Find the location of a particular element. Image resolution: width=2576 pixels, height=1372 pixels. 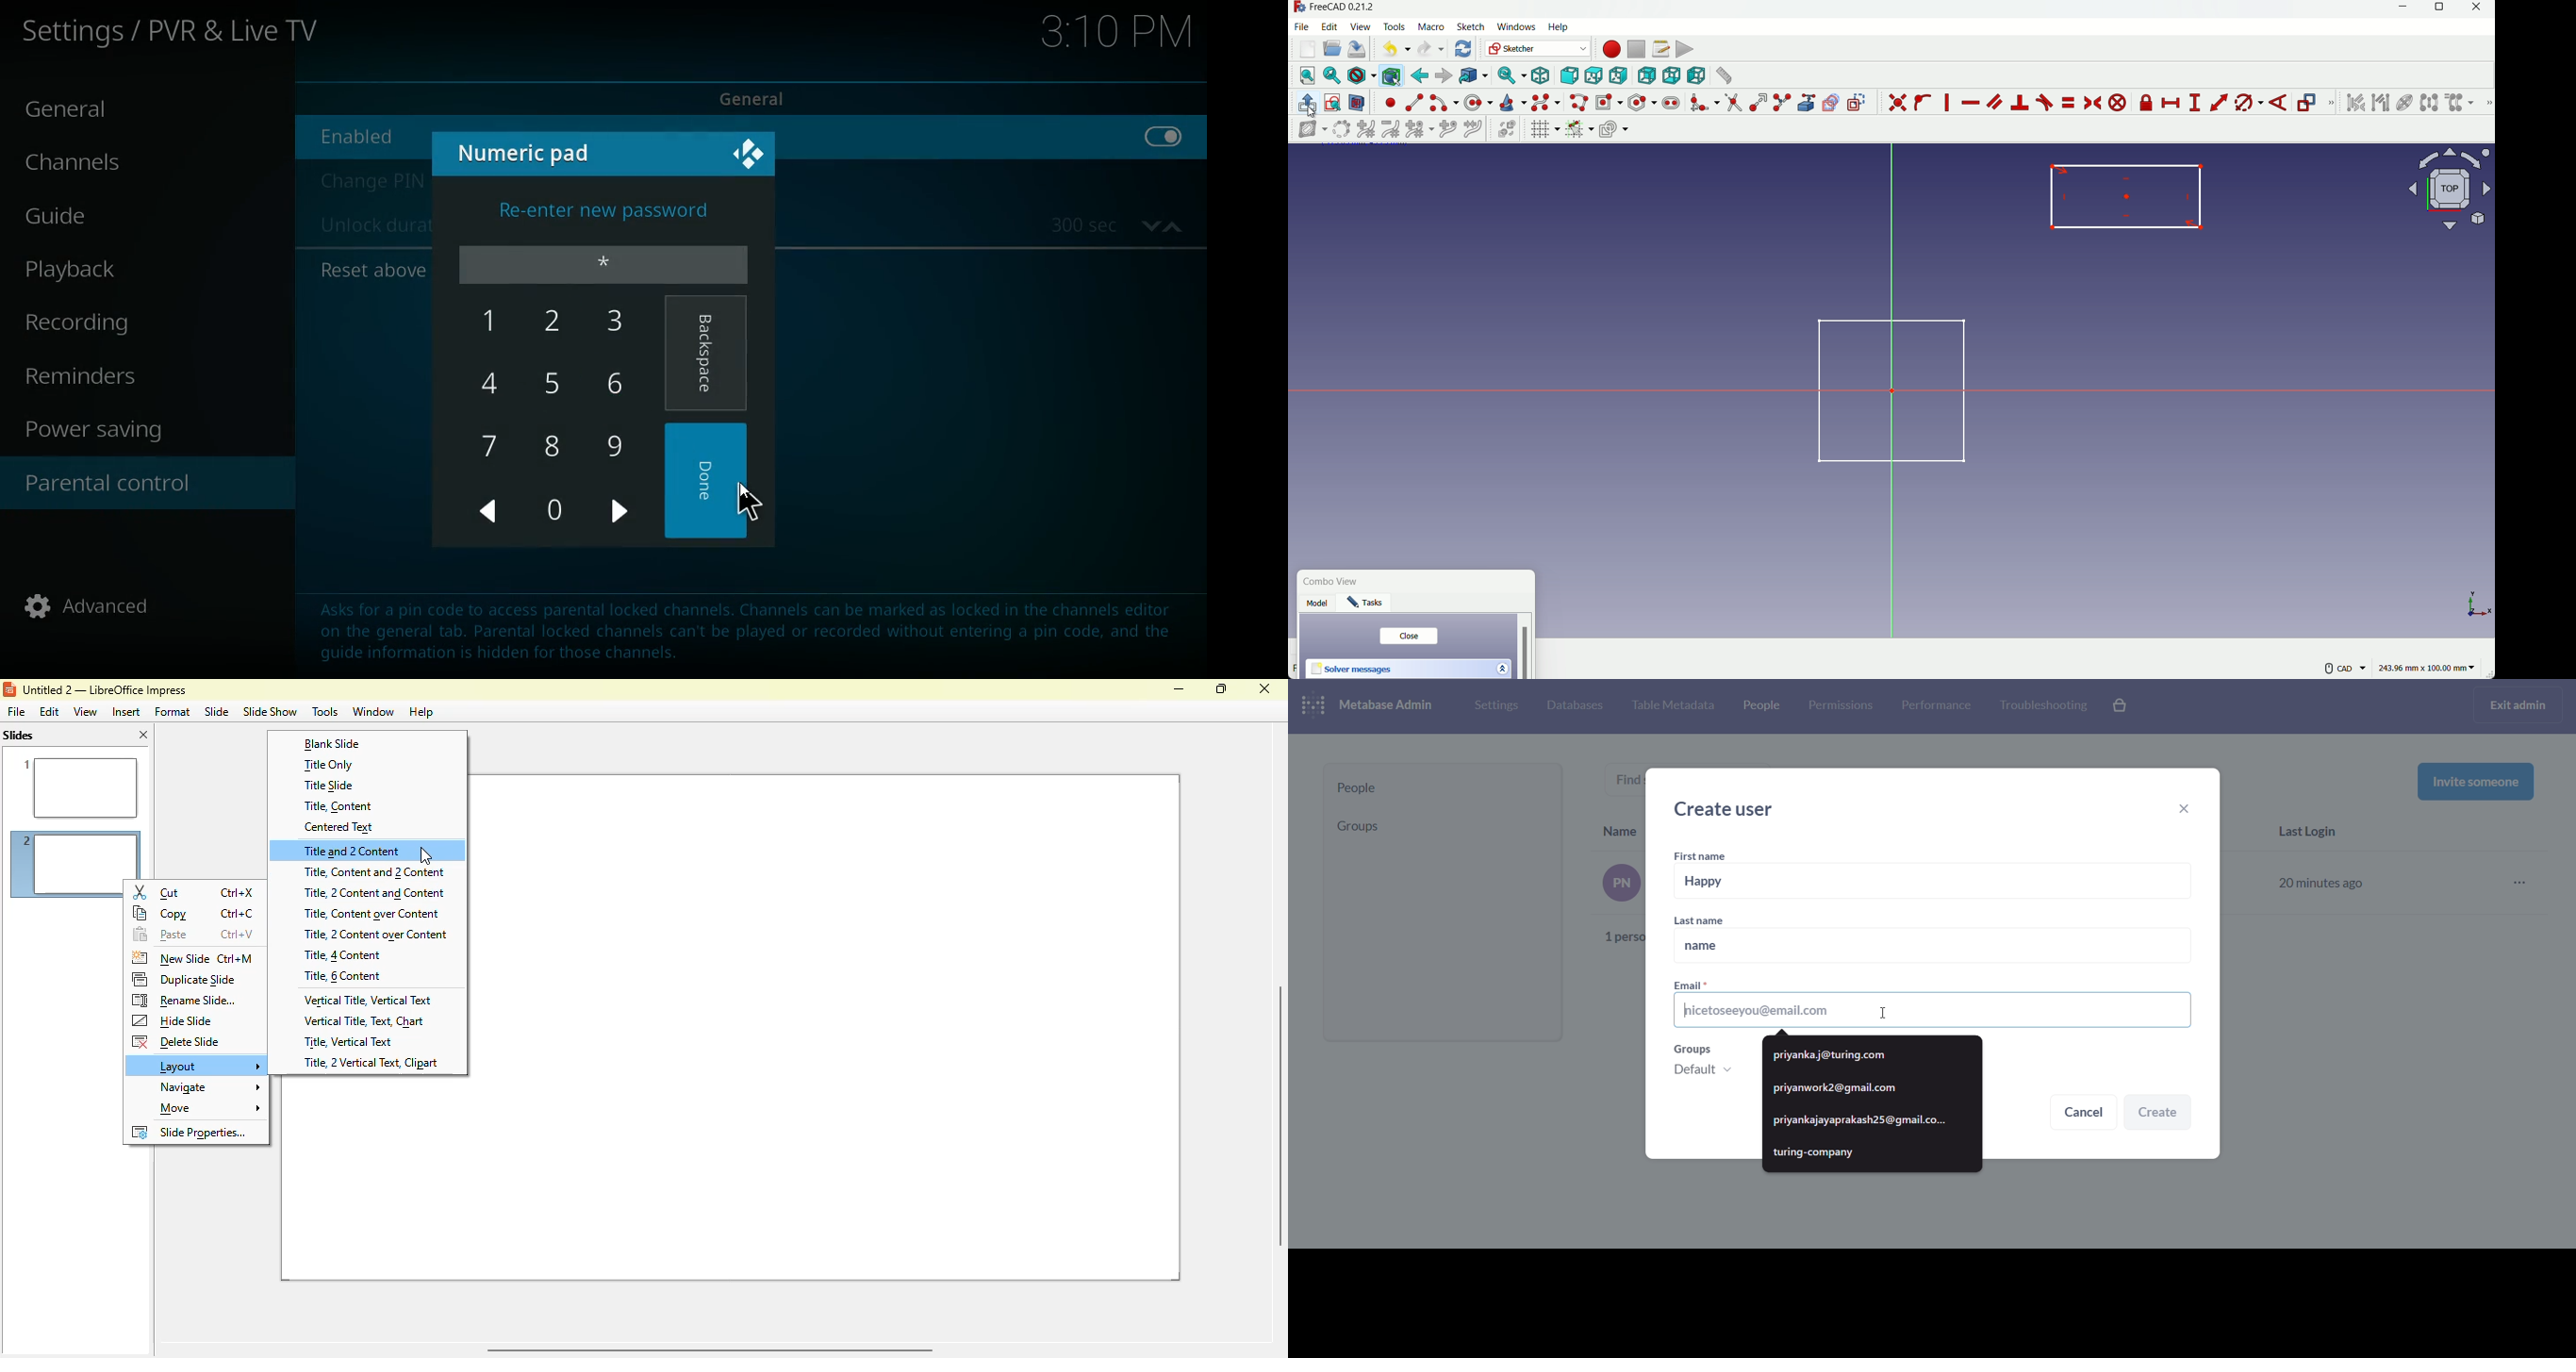

constraint vertical distance is located at coordinates (2194, 103).